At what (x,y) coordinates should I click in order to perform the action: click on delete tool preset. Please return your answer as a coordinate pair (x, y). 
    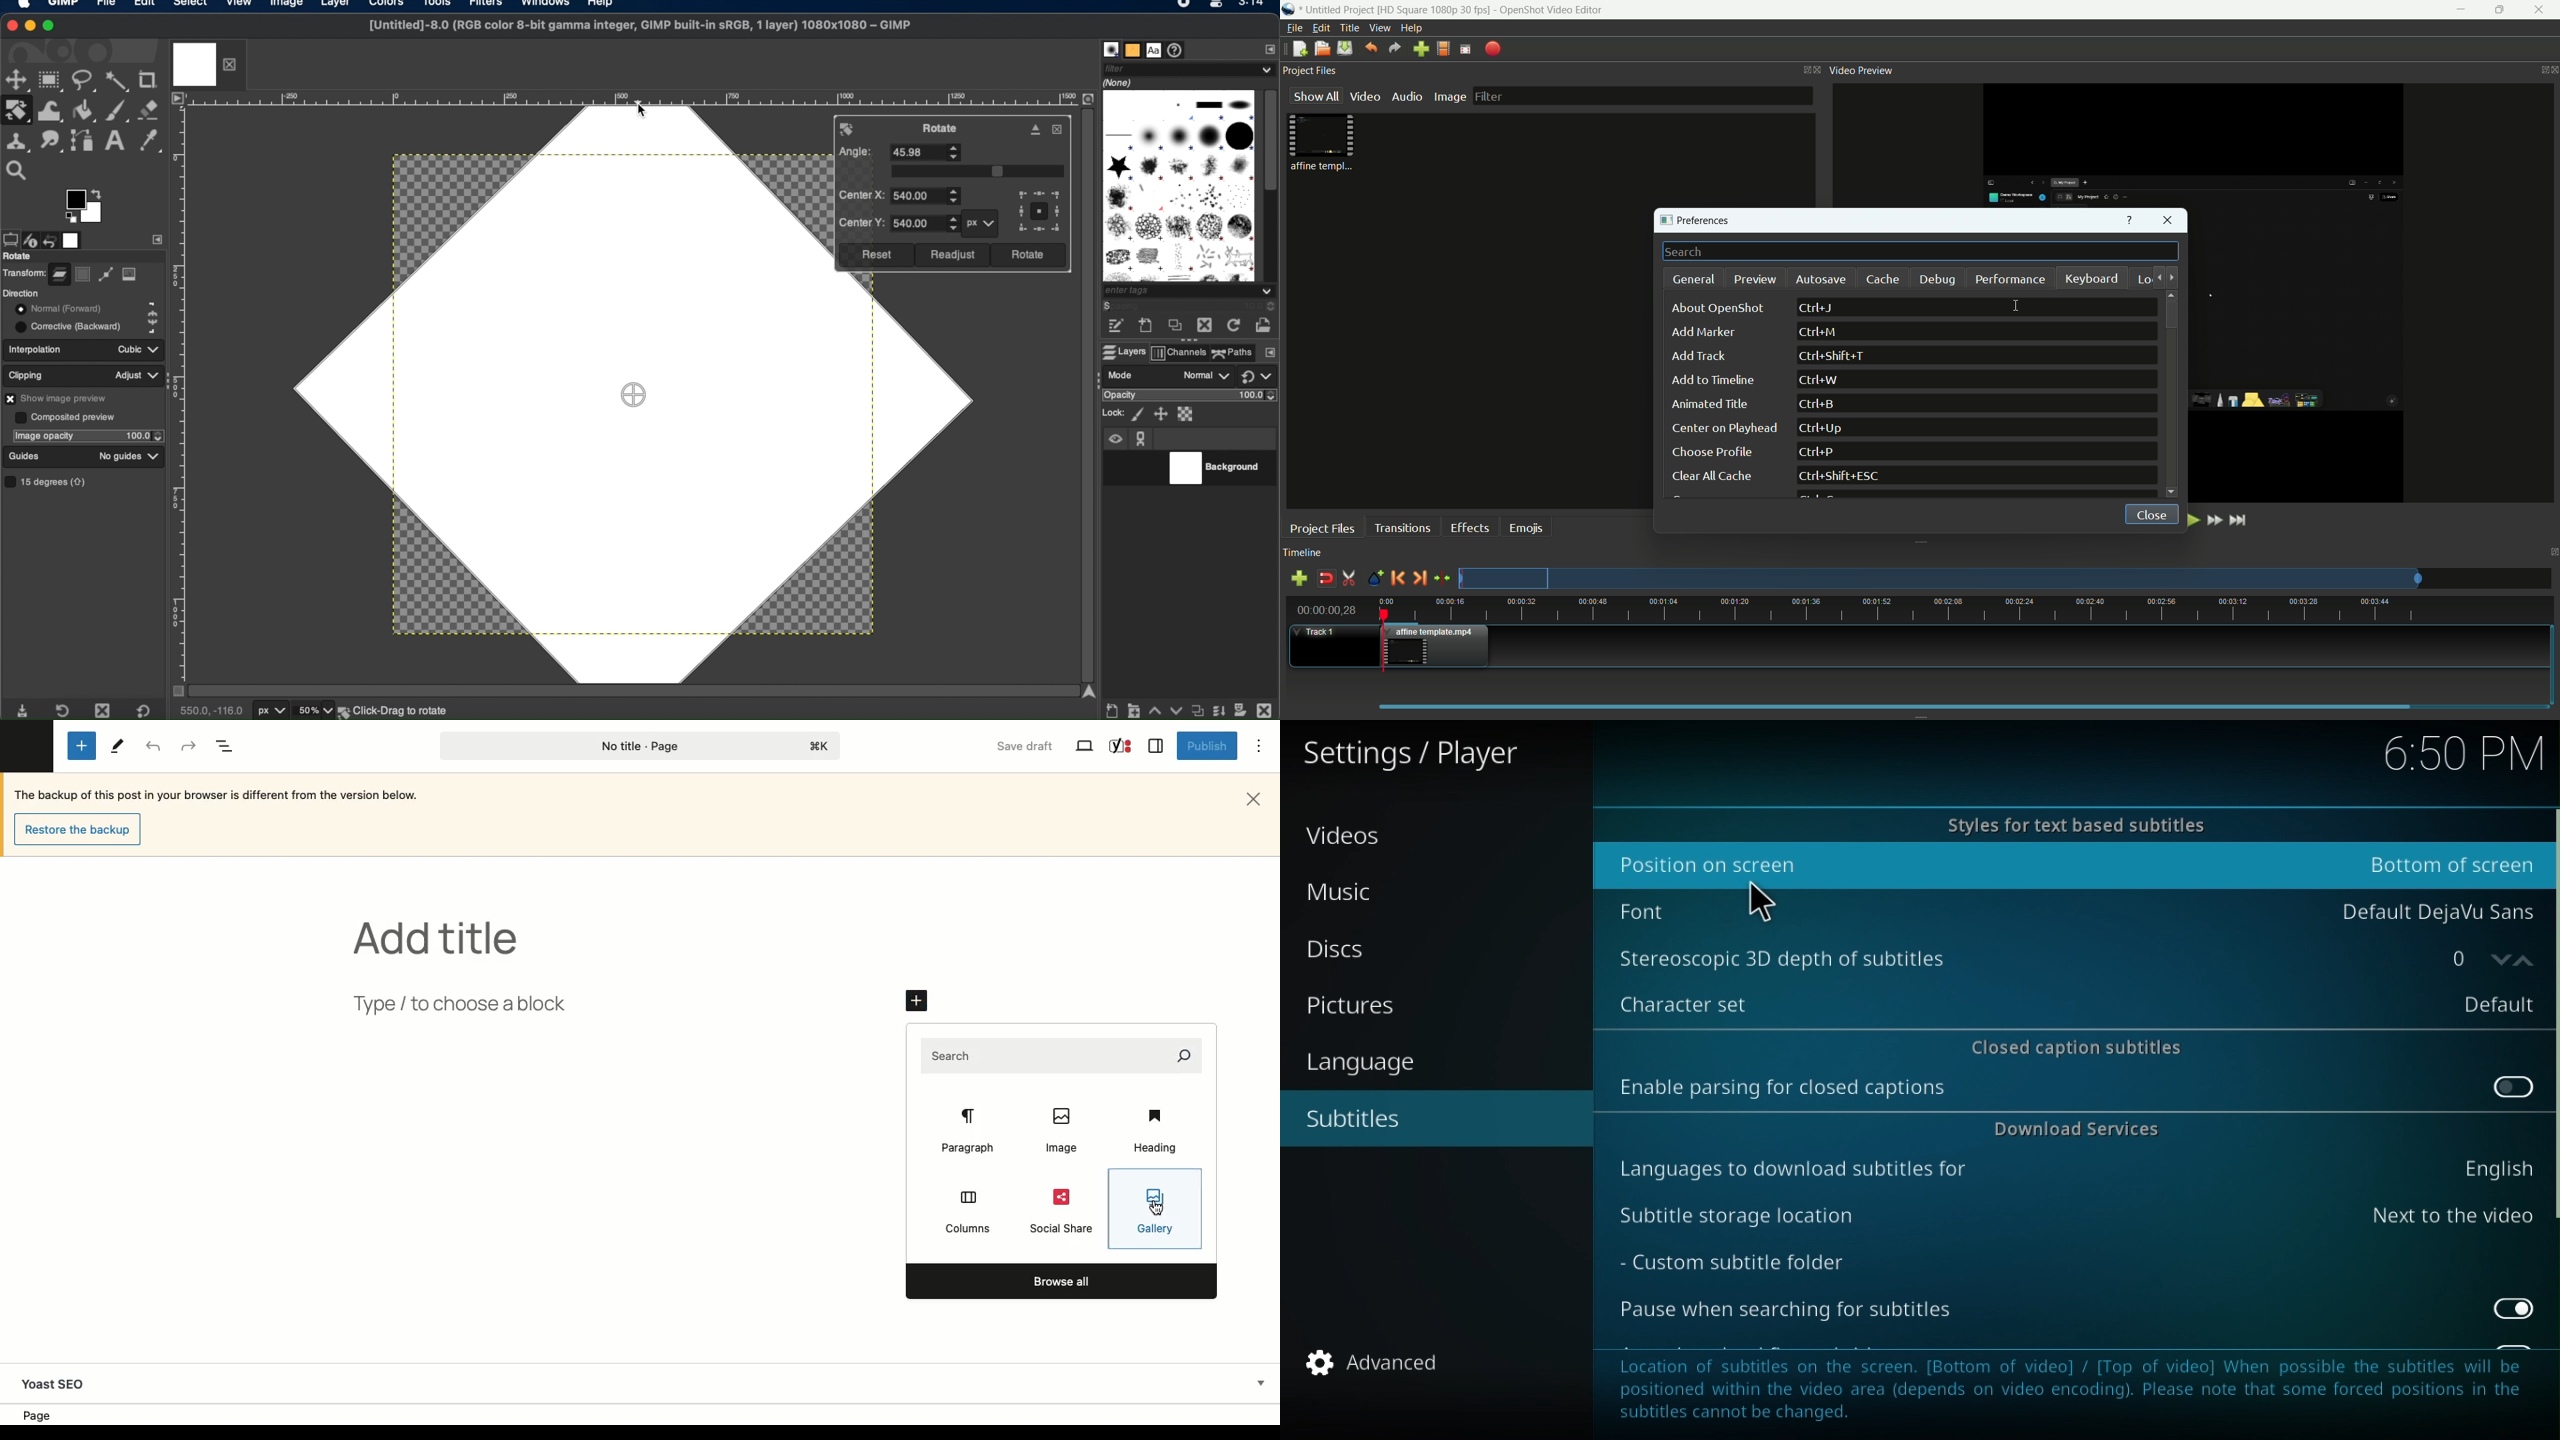
    Looking at the image, I should click on (103, 710).